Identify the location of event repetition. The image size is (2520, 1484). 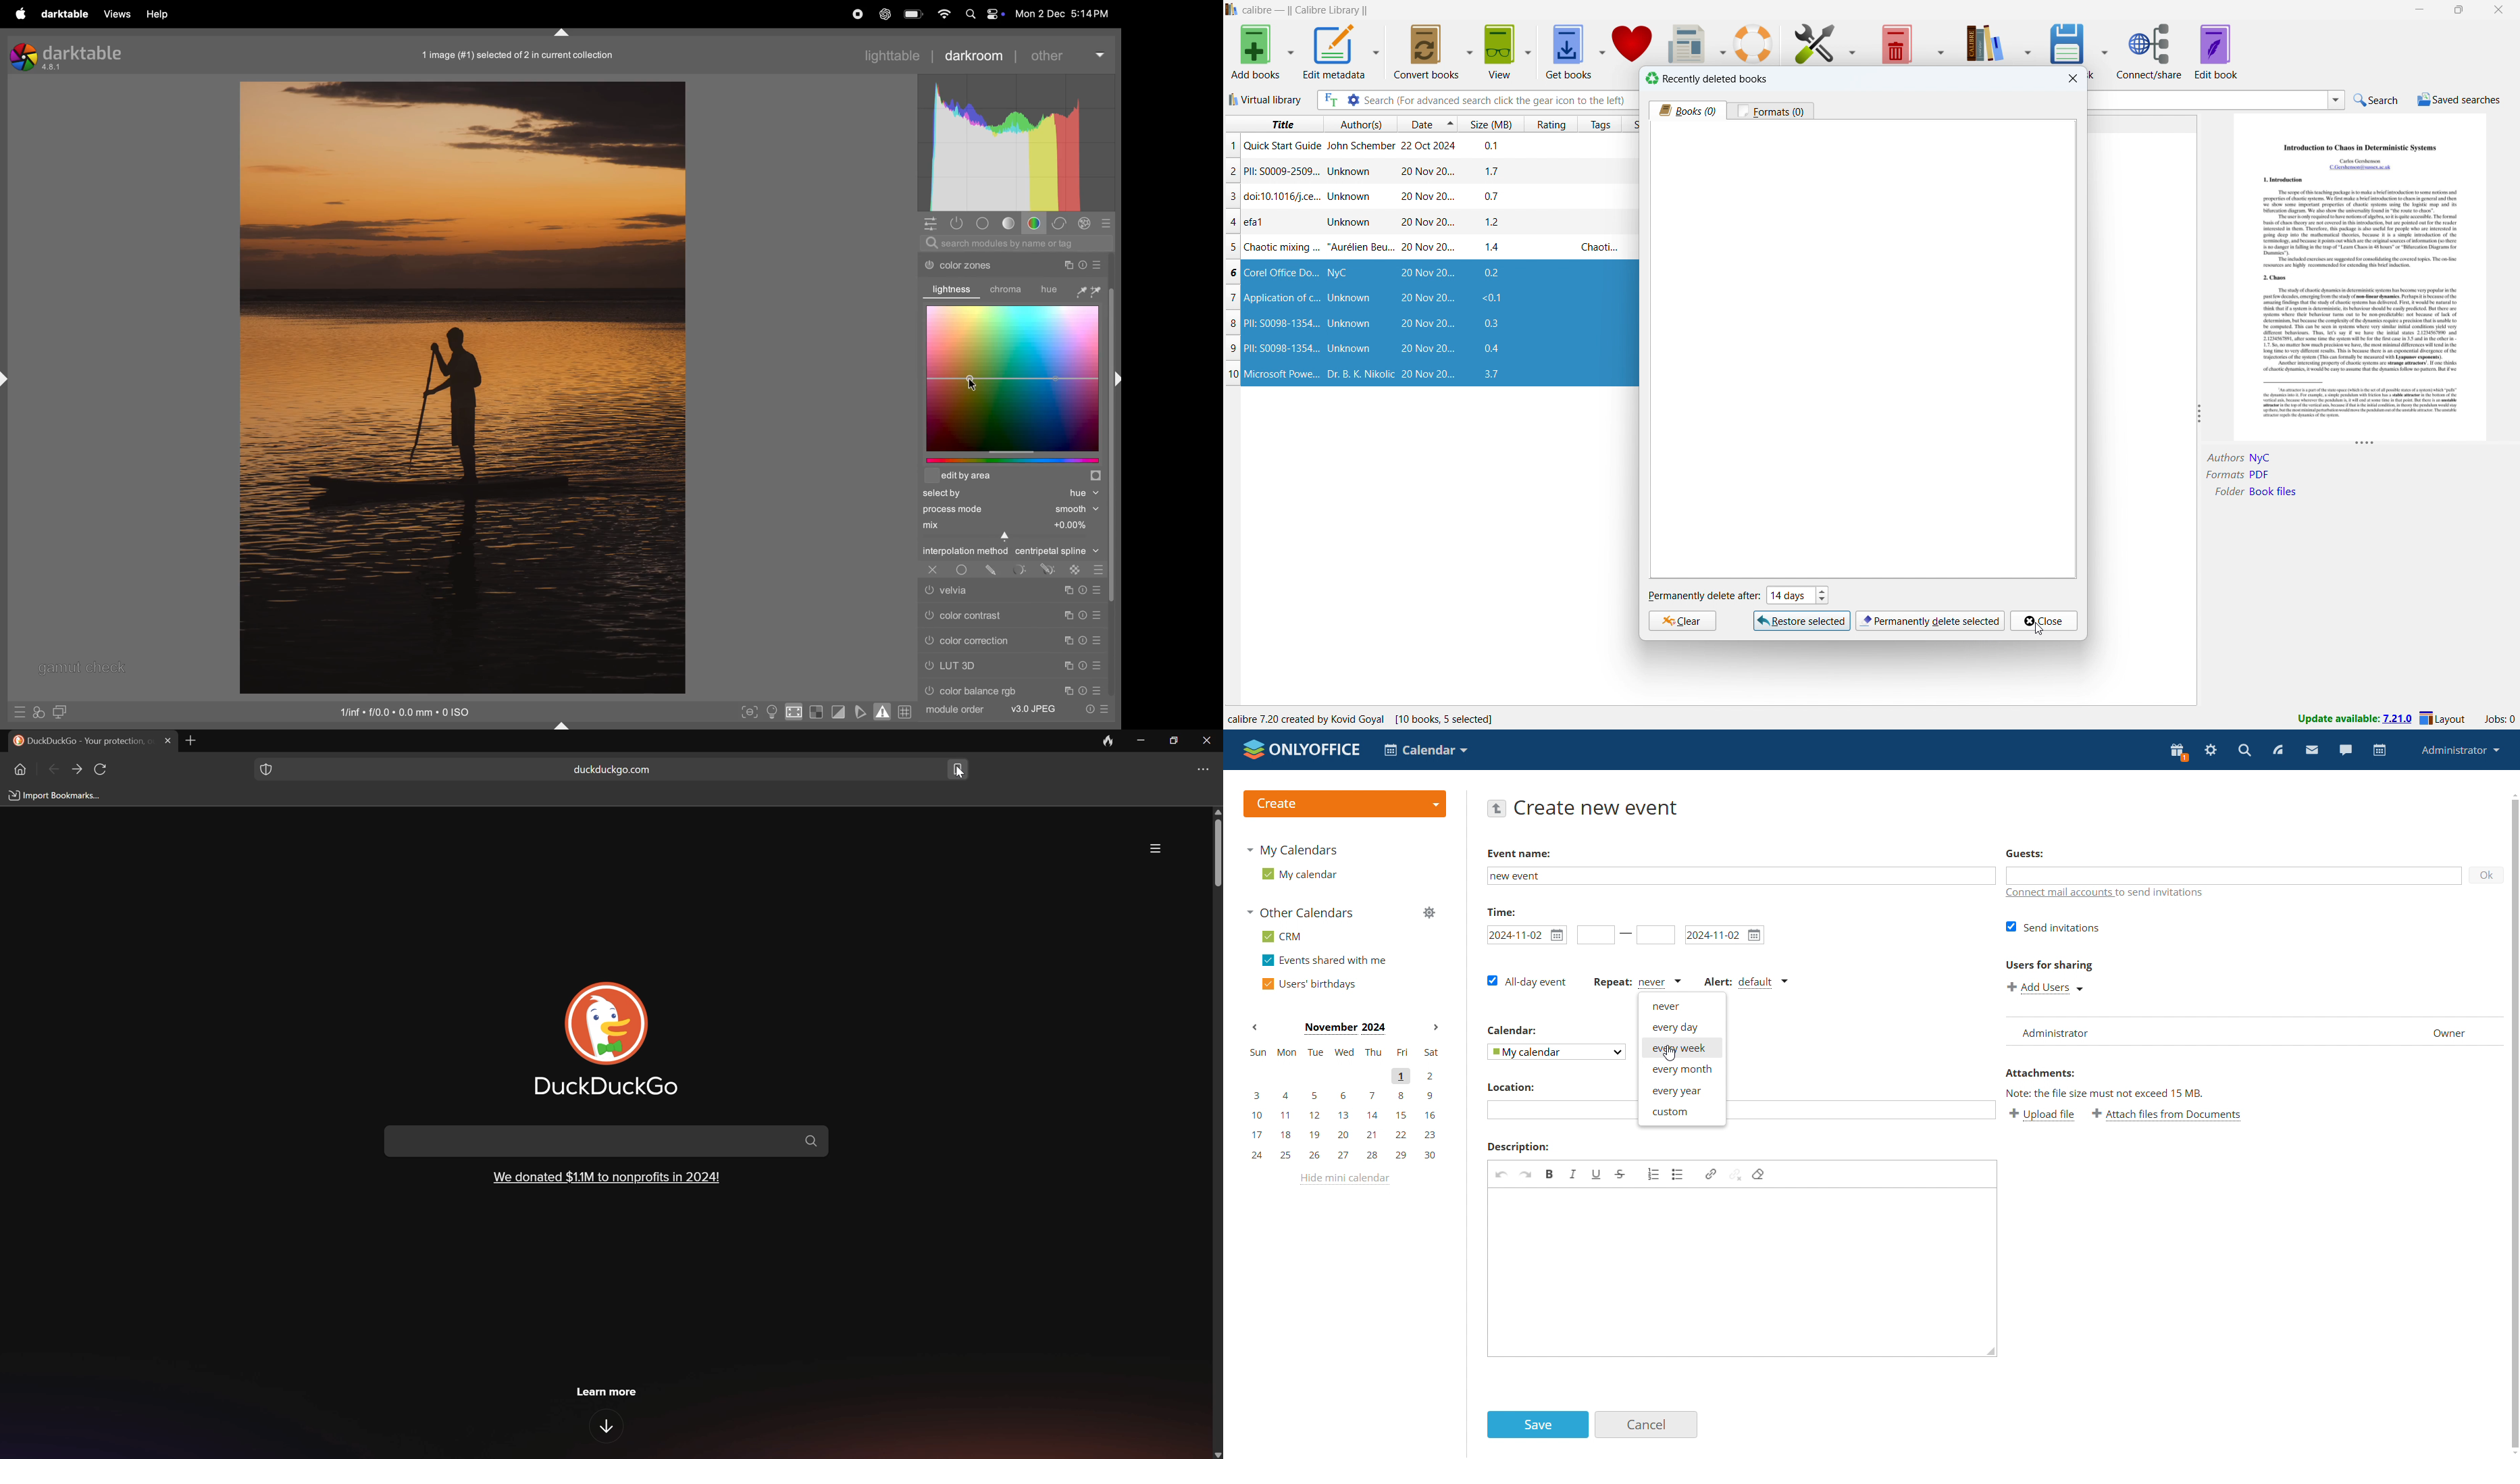
(1635, 981).